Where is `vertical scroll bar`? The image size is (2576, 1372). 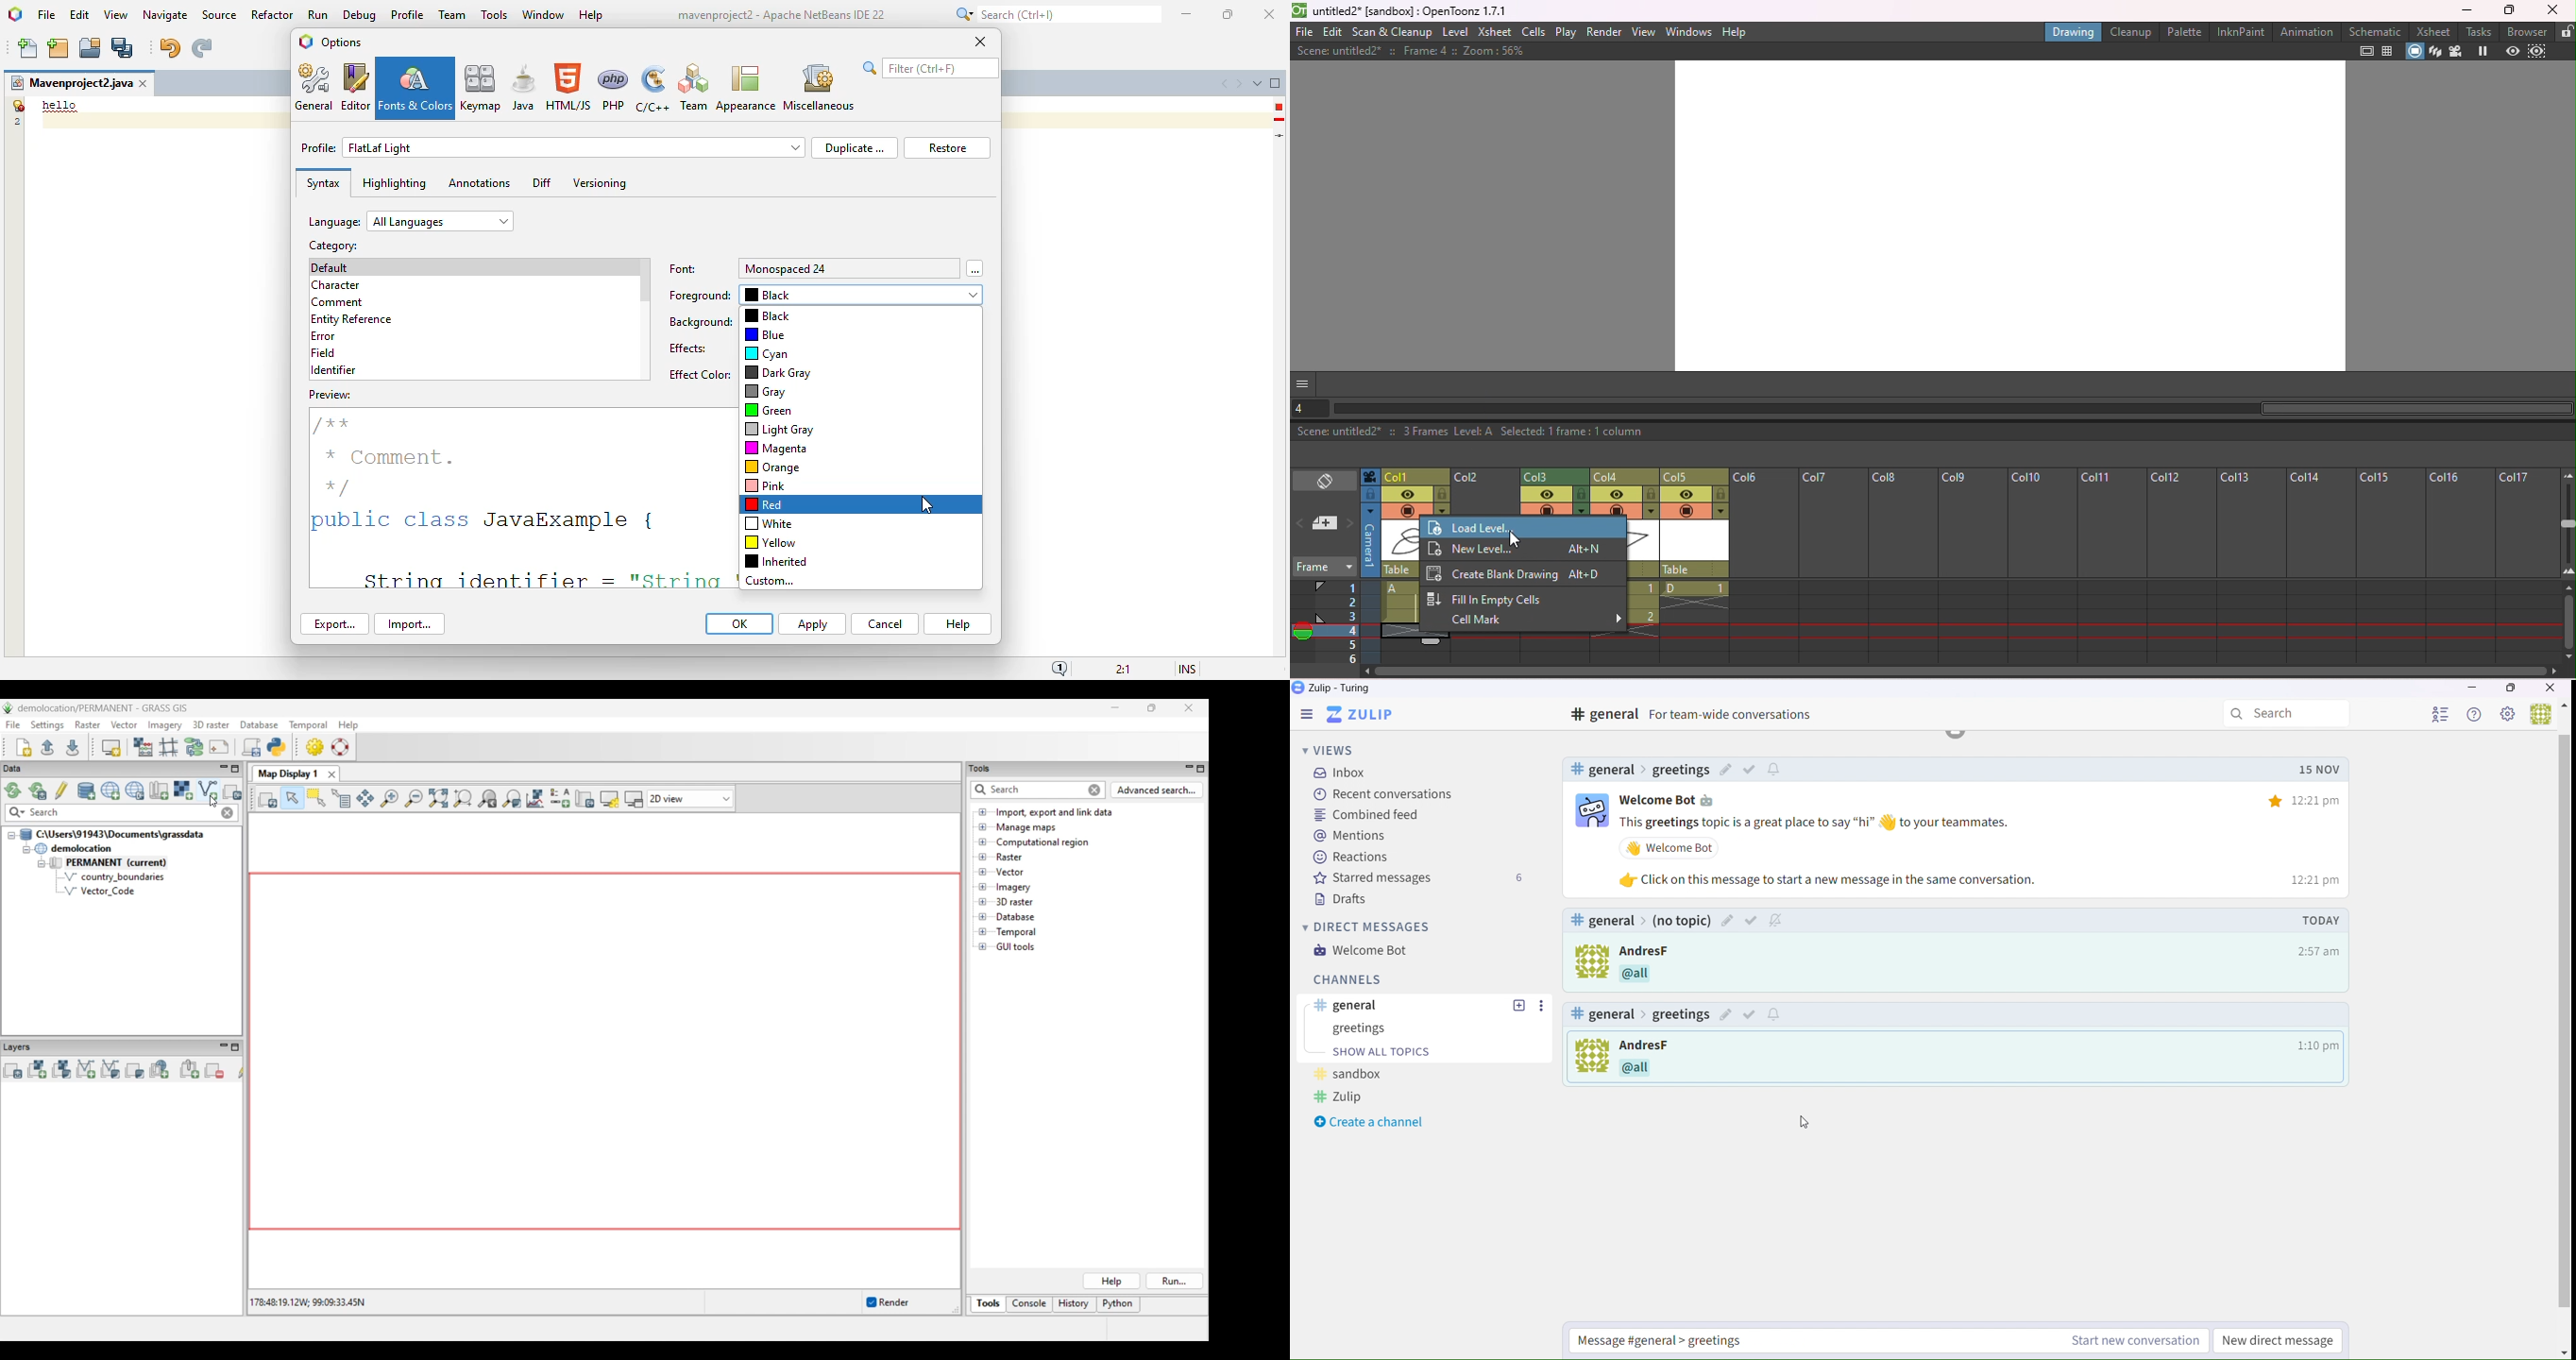
vertical scroll bar is located at coordinates (645, 281).